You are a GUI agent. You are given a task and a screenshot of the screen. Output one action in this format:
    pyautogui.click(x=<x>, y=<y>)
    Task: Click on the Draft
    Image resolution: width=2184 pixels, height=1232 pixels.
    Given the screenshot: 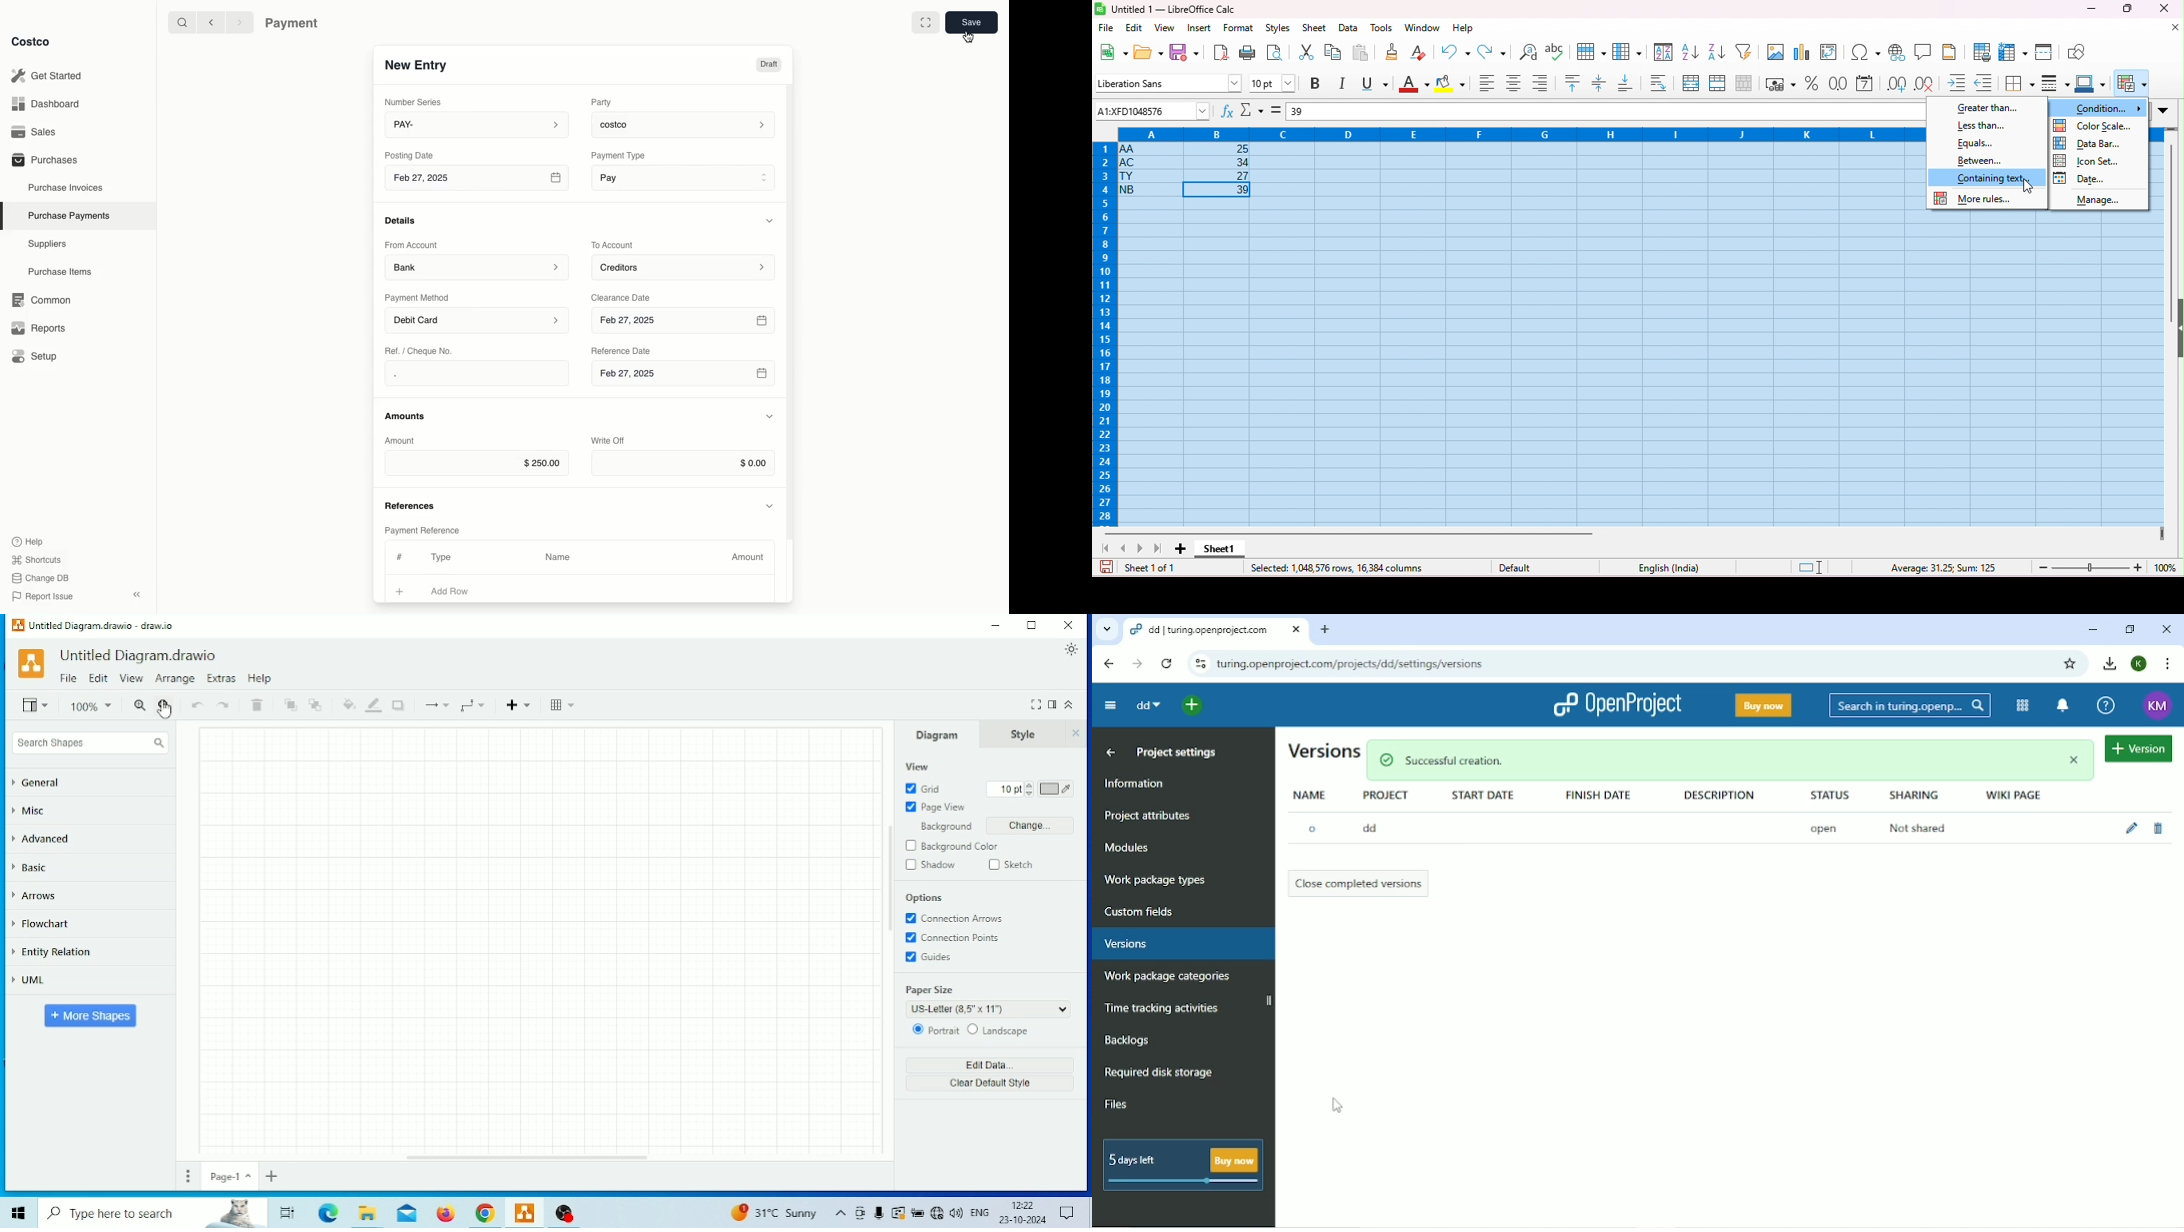 What is the action you would take?
    pyautogui.click(x=768, y=64)
    